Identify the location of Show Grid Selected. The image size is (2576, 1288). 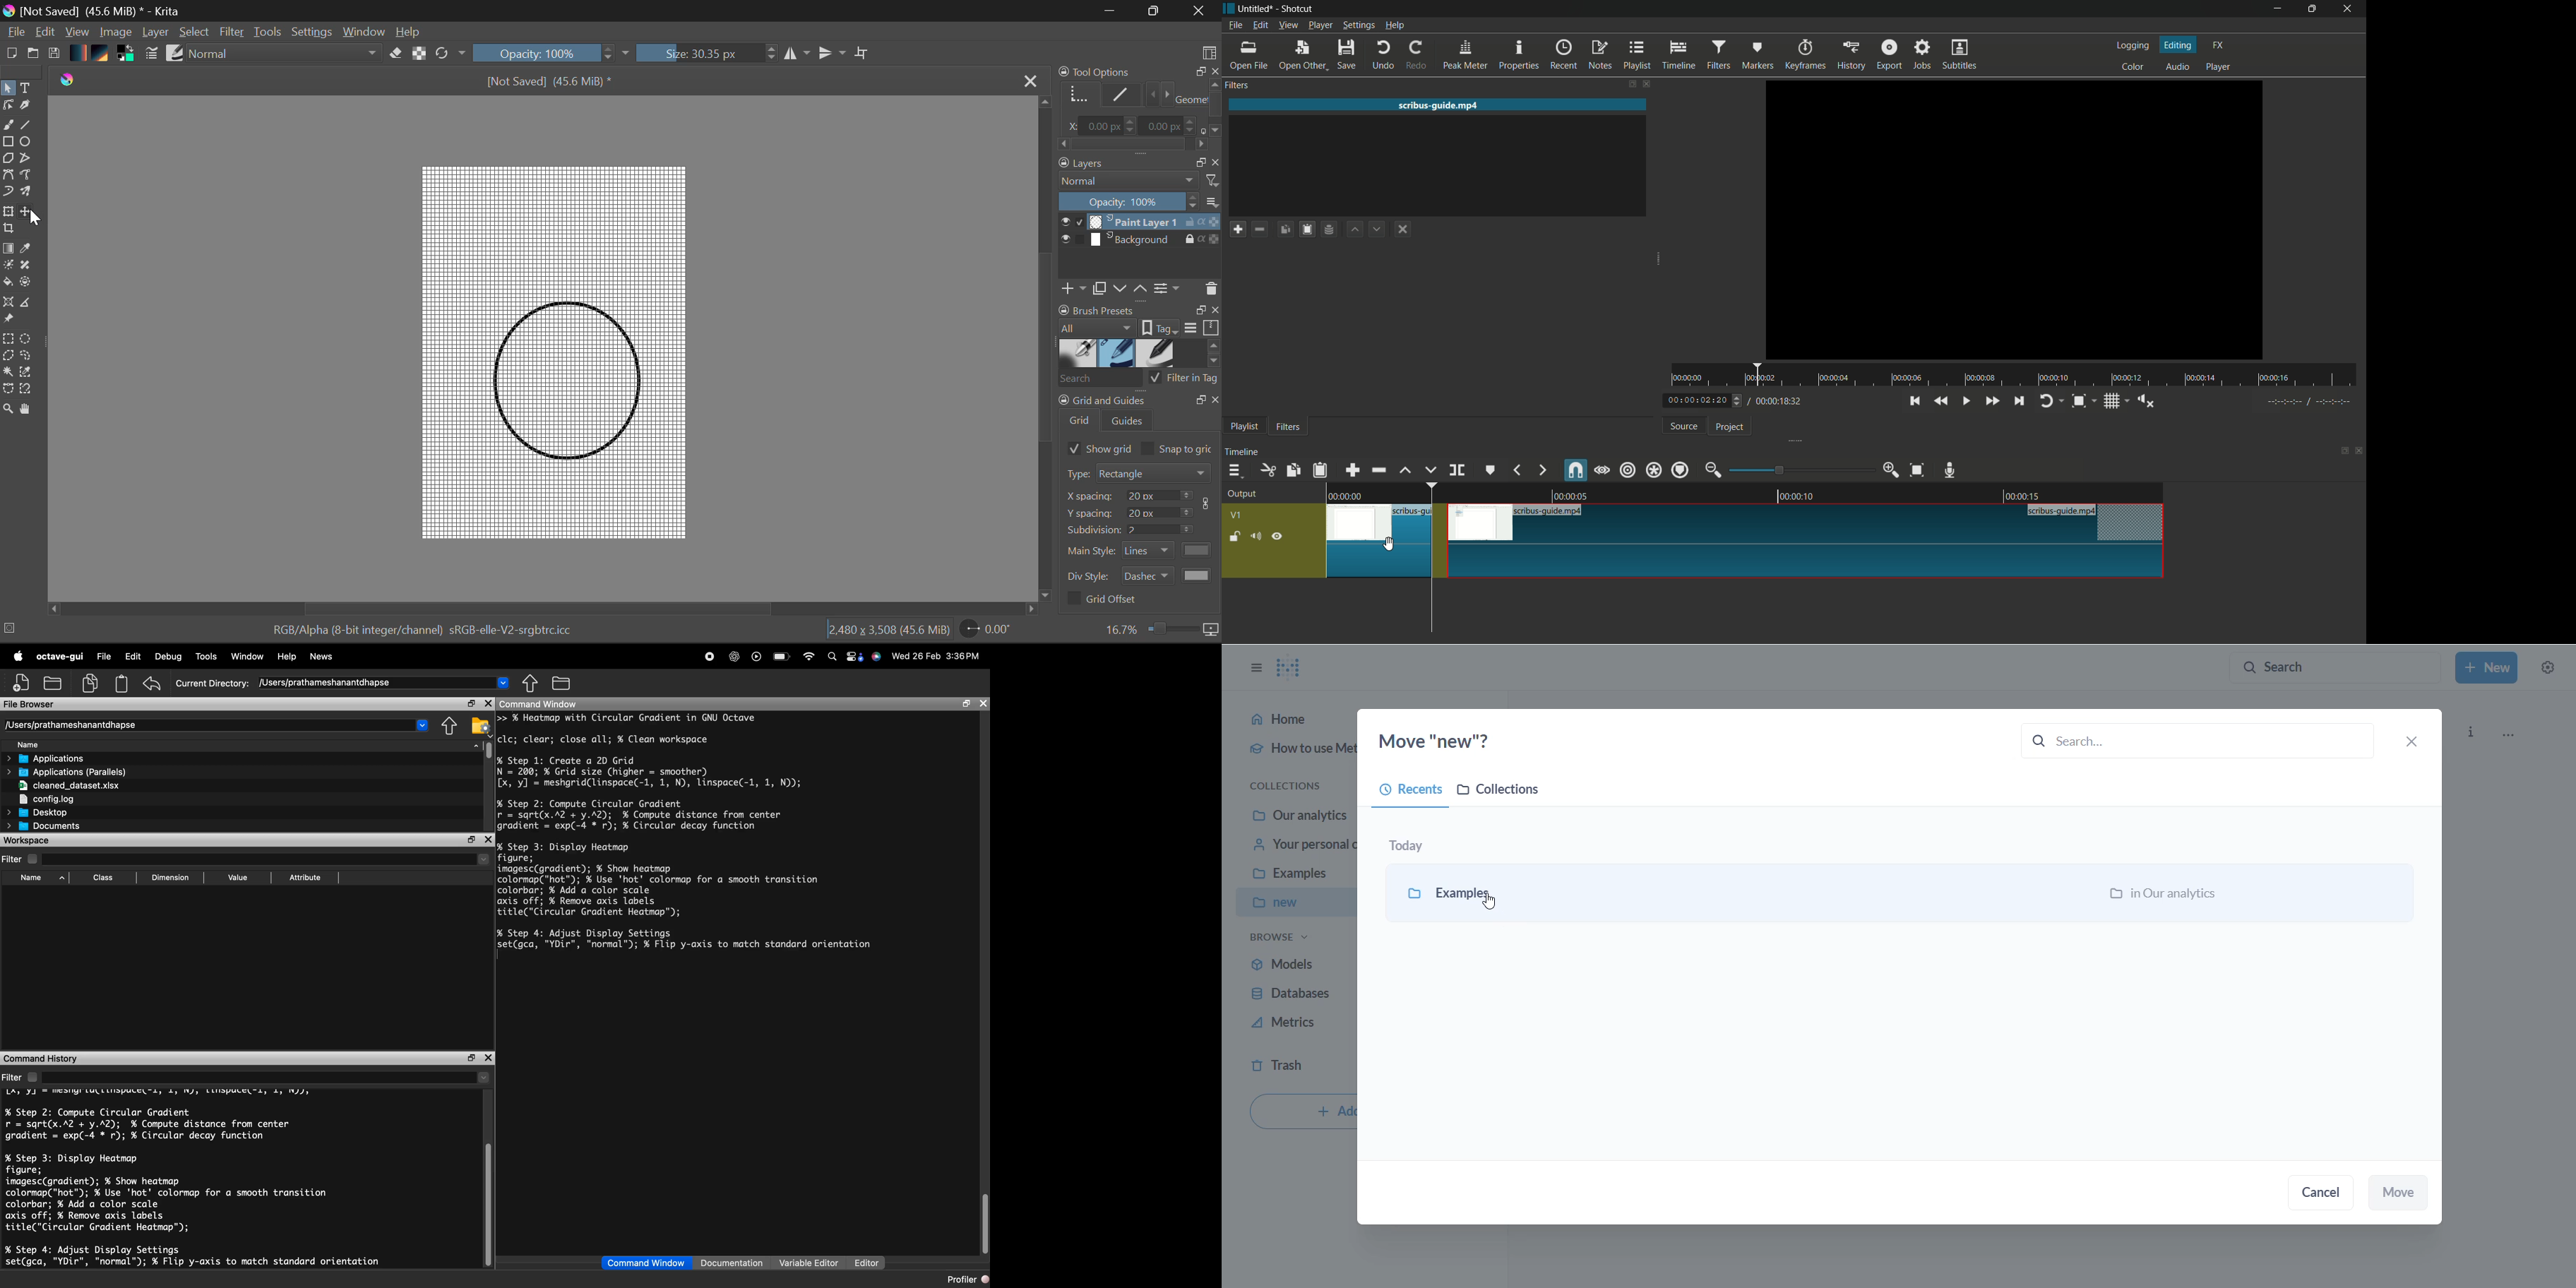
(1096, 448).